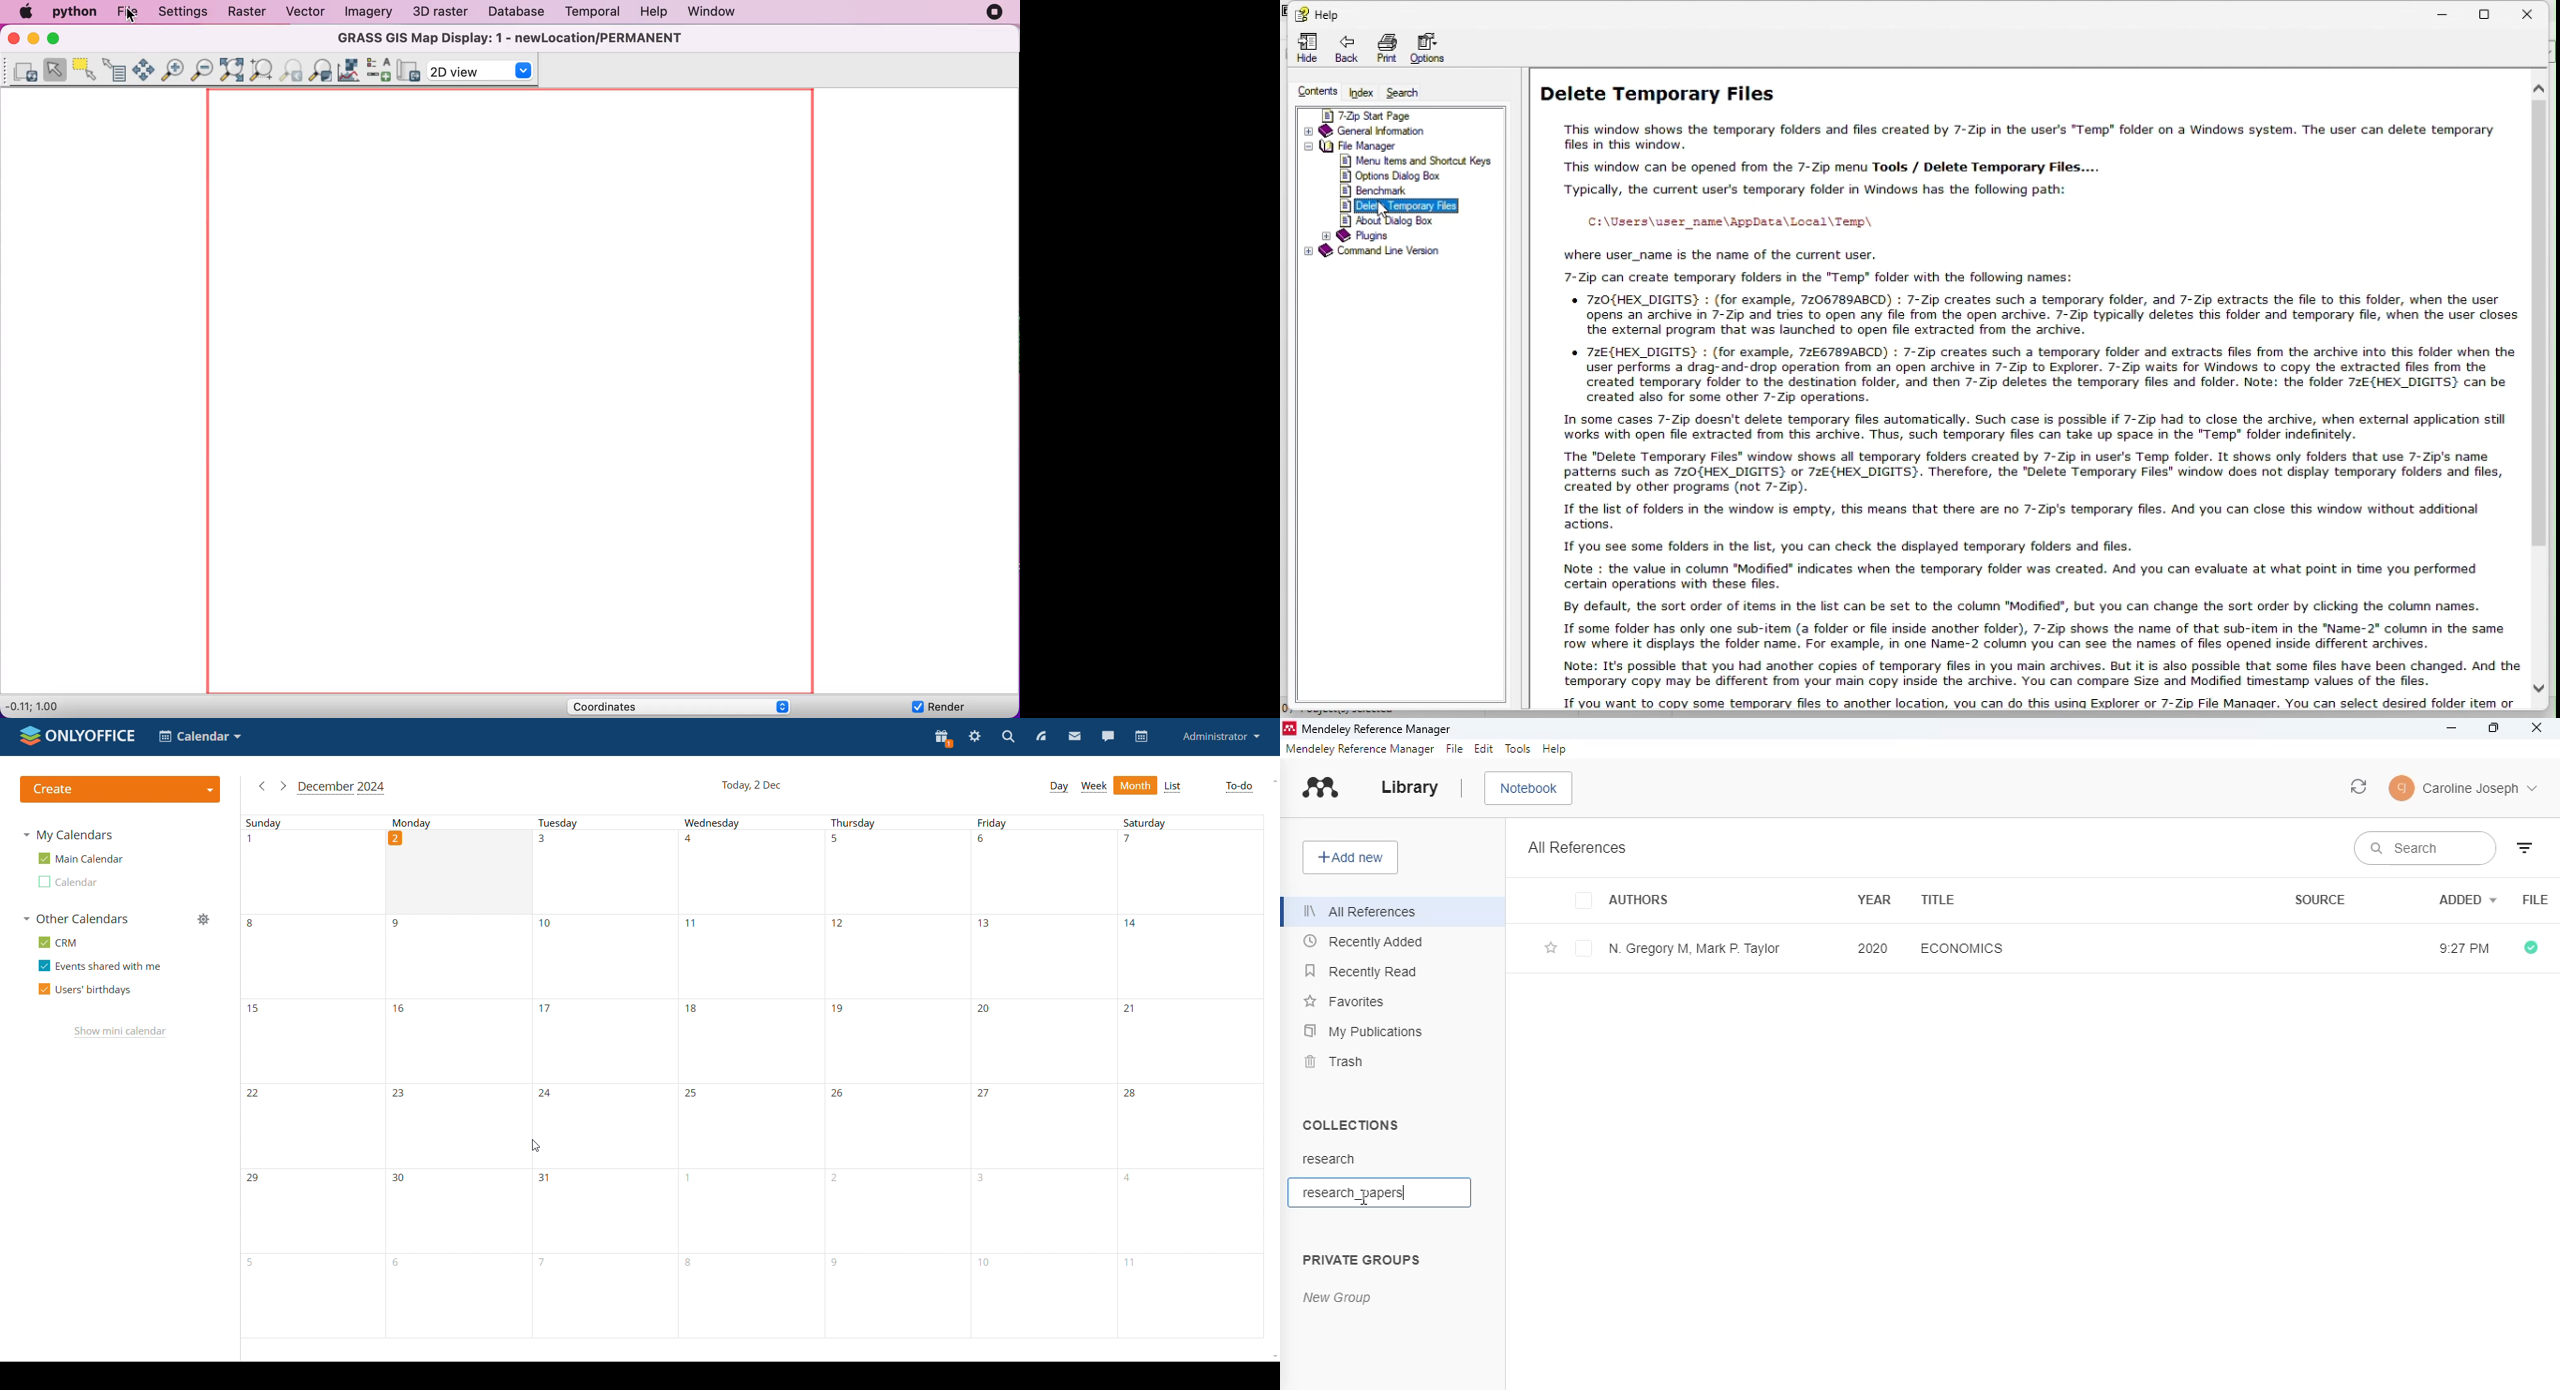 This screenshot has height=1400, width=2576. Describe the element at coordinates (2320, 900) in the screenshot. I see `source` at that location.